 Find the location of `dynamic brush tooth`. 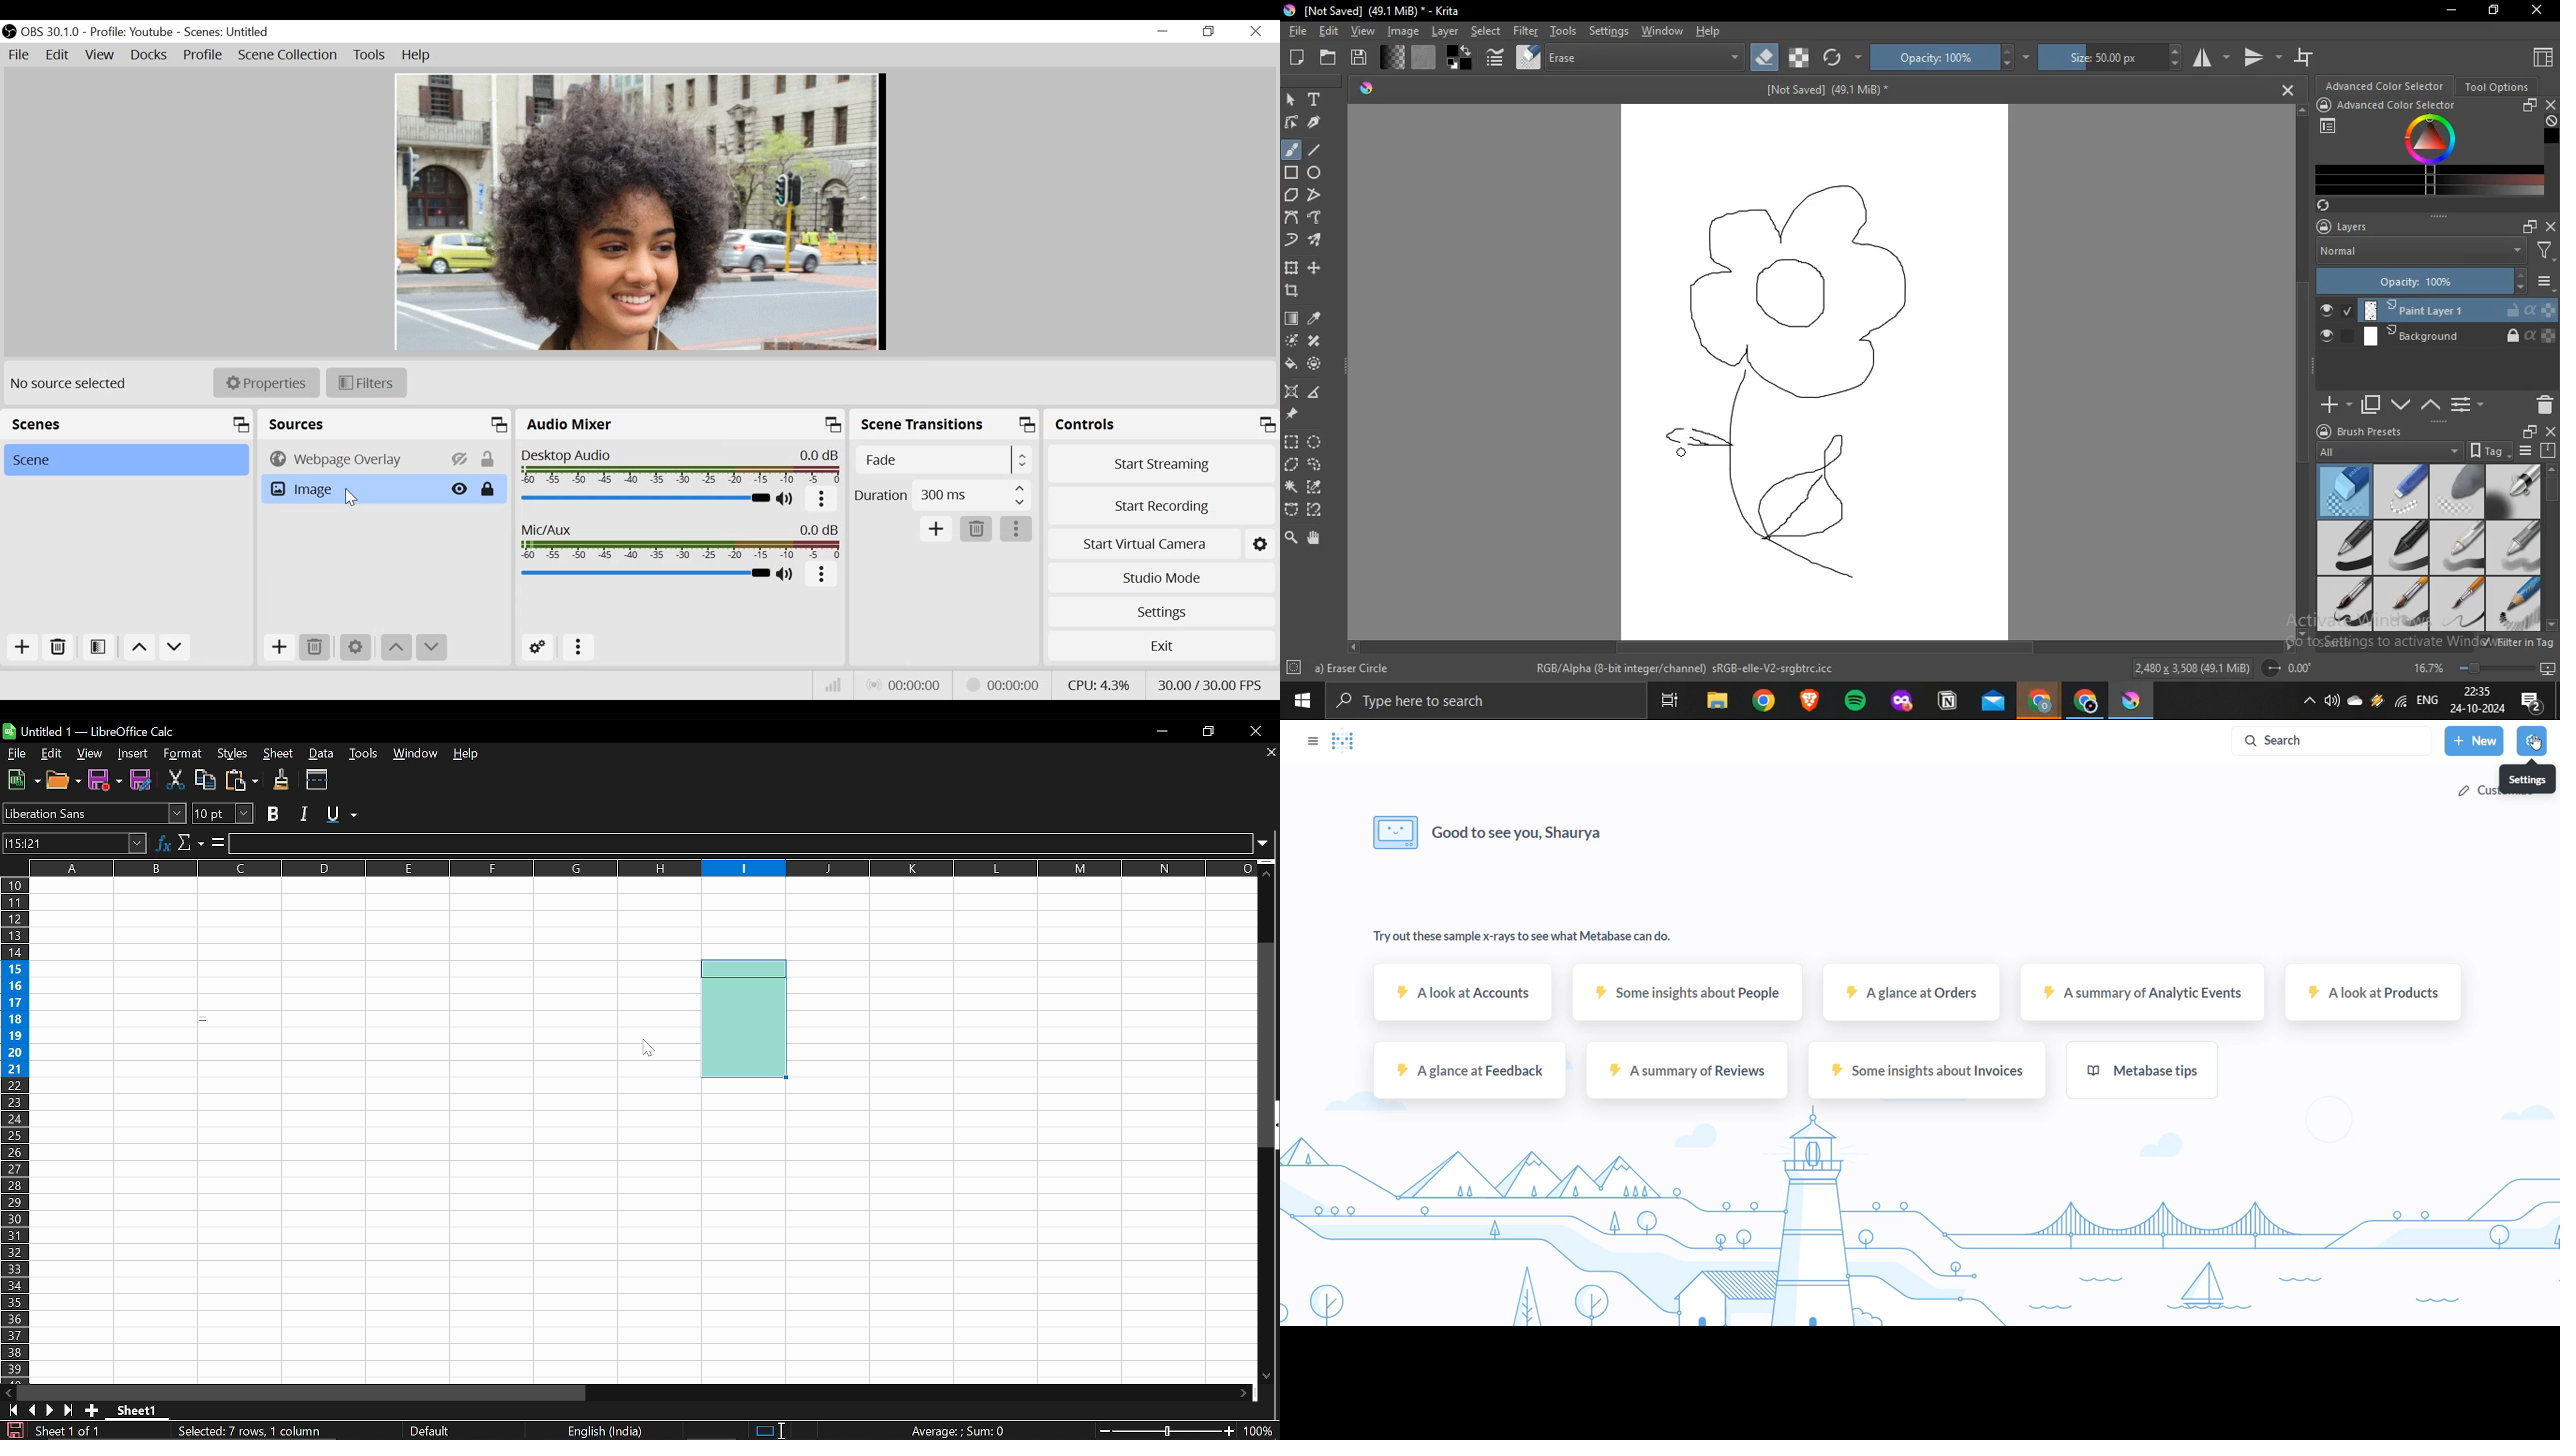

dynamic brush tooth is located at coordinates (1292, 242).